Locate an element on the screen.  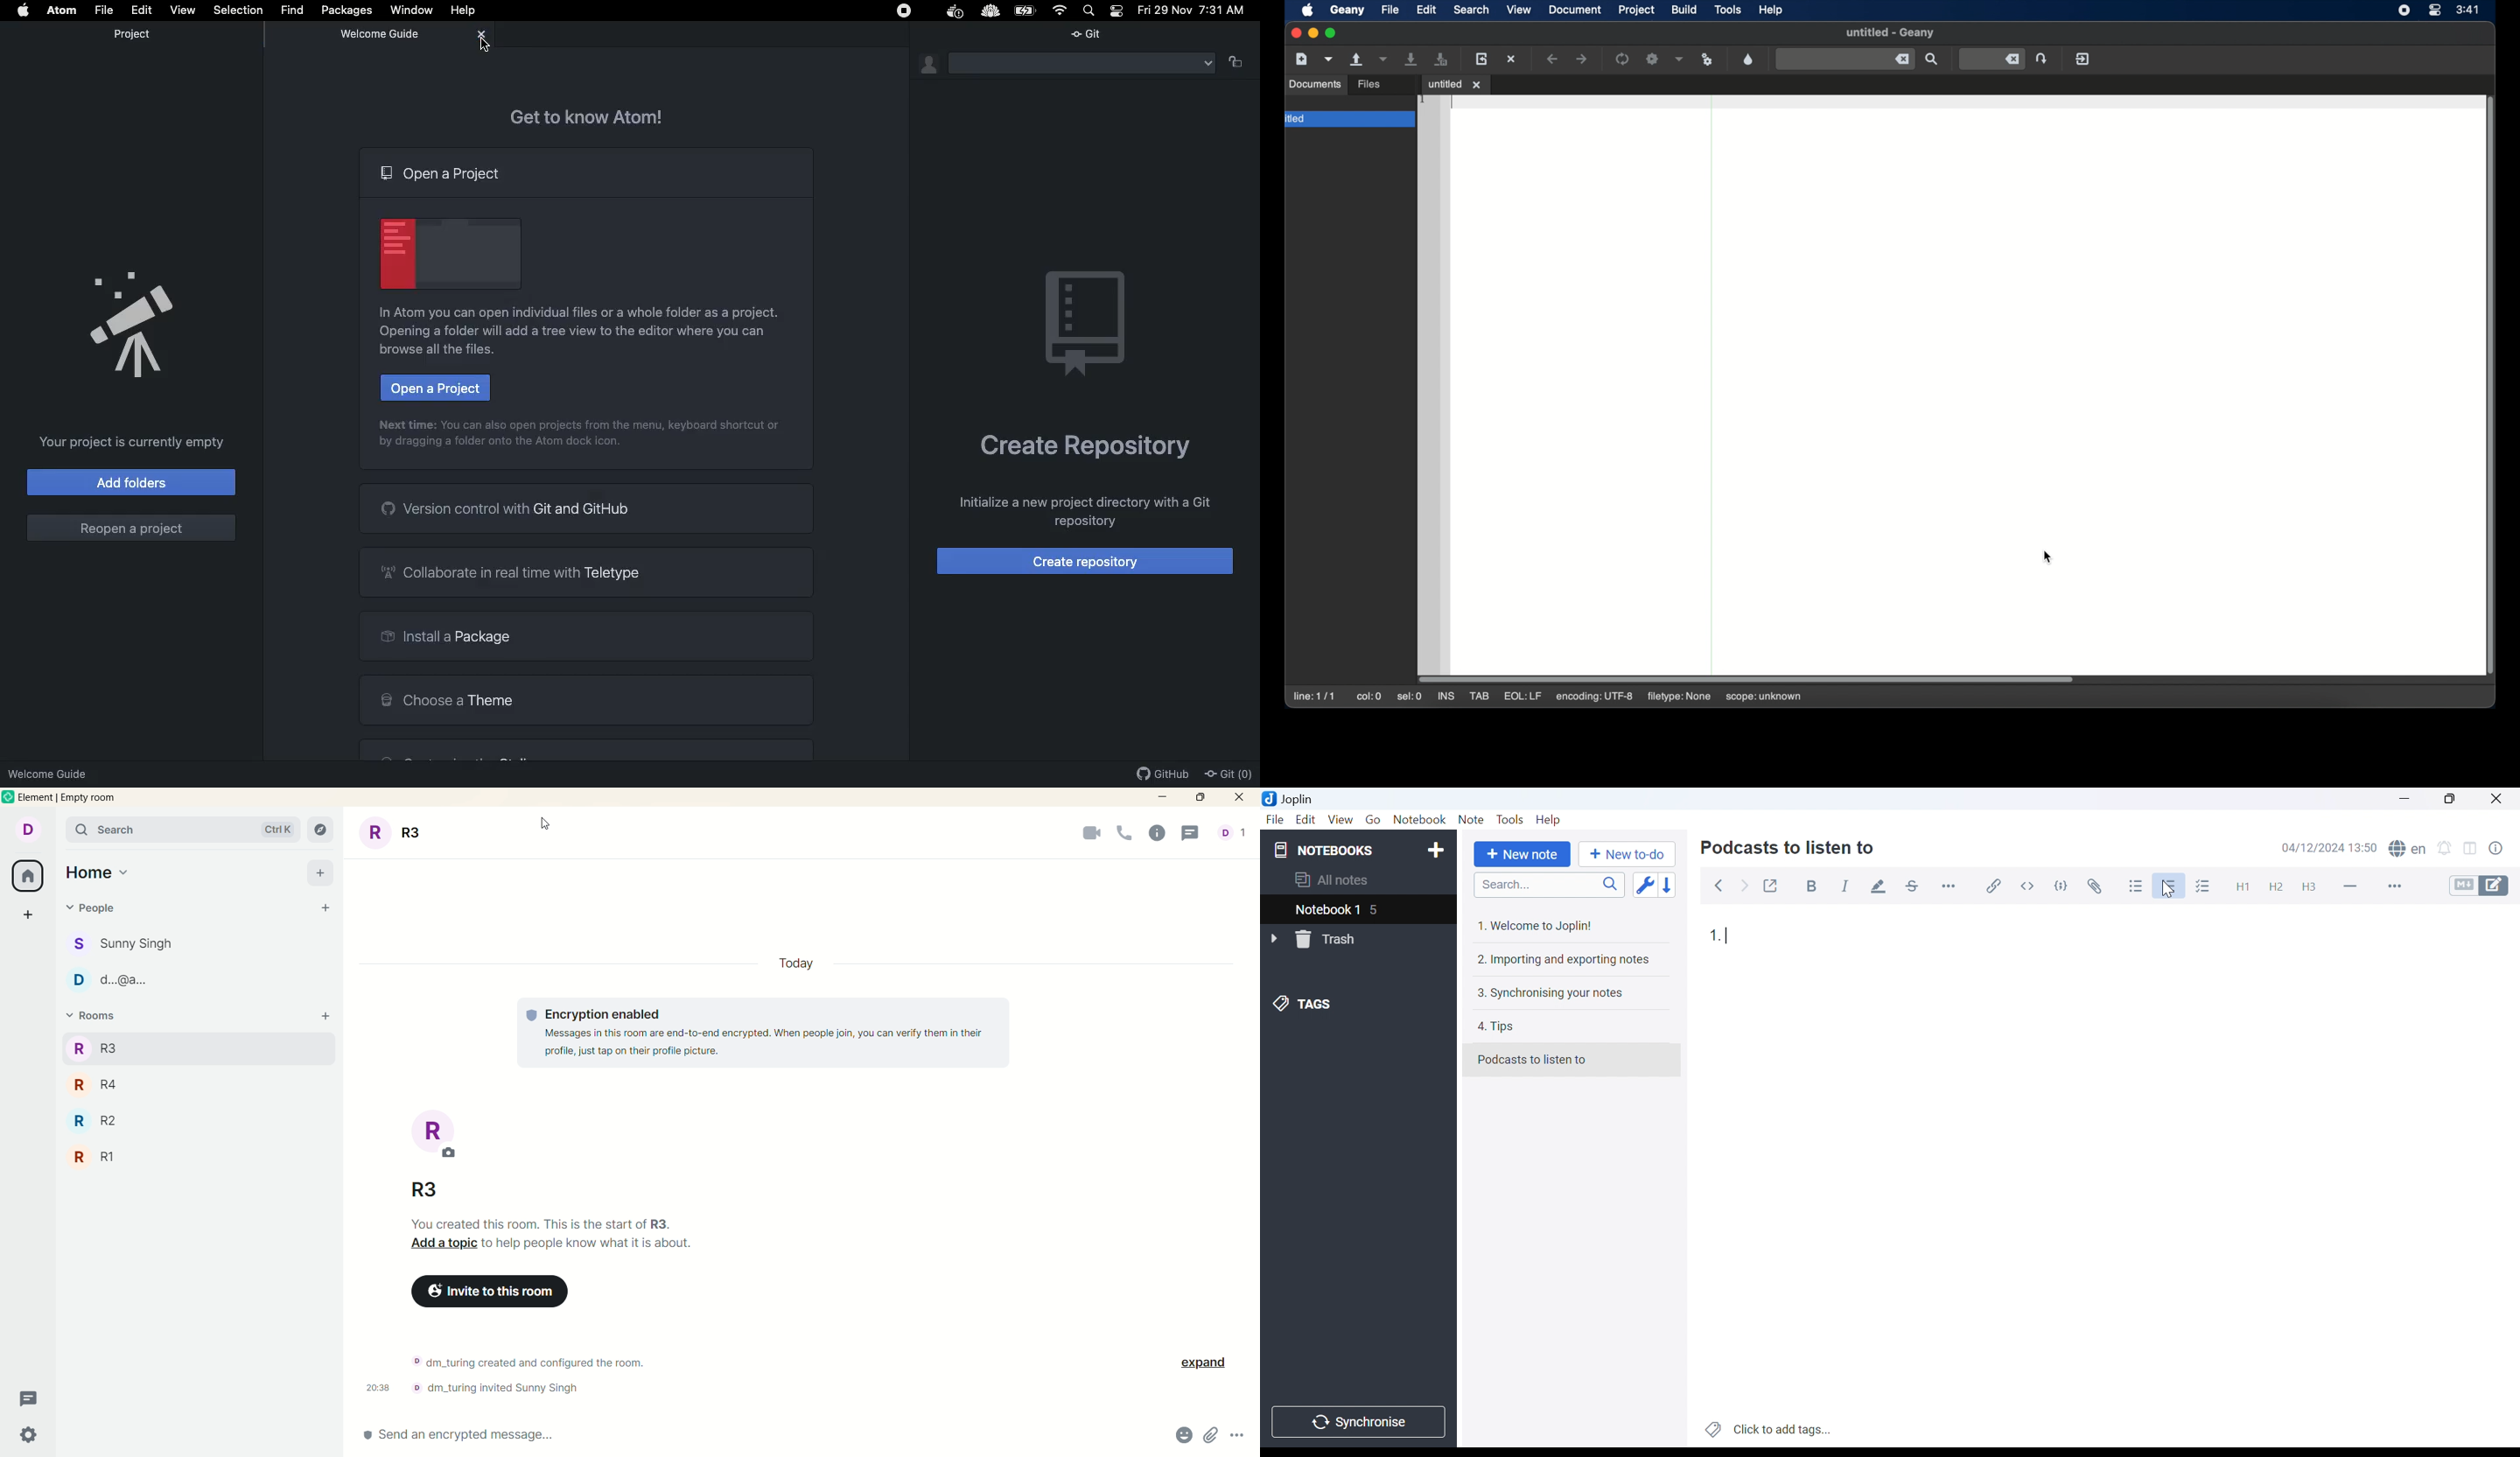
Heading 1 is located at coordinates (2238, 884).